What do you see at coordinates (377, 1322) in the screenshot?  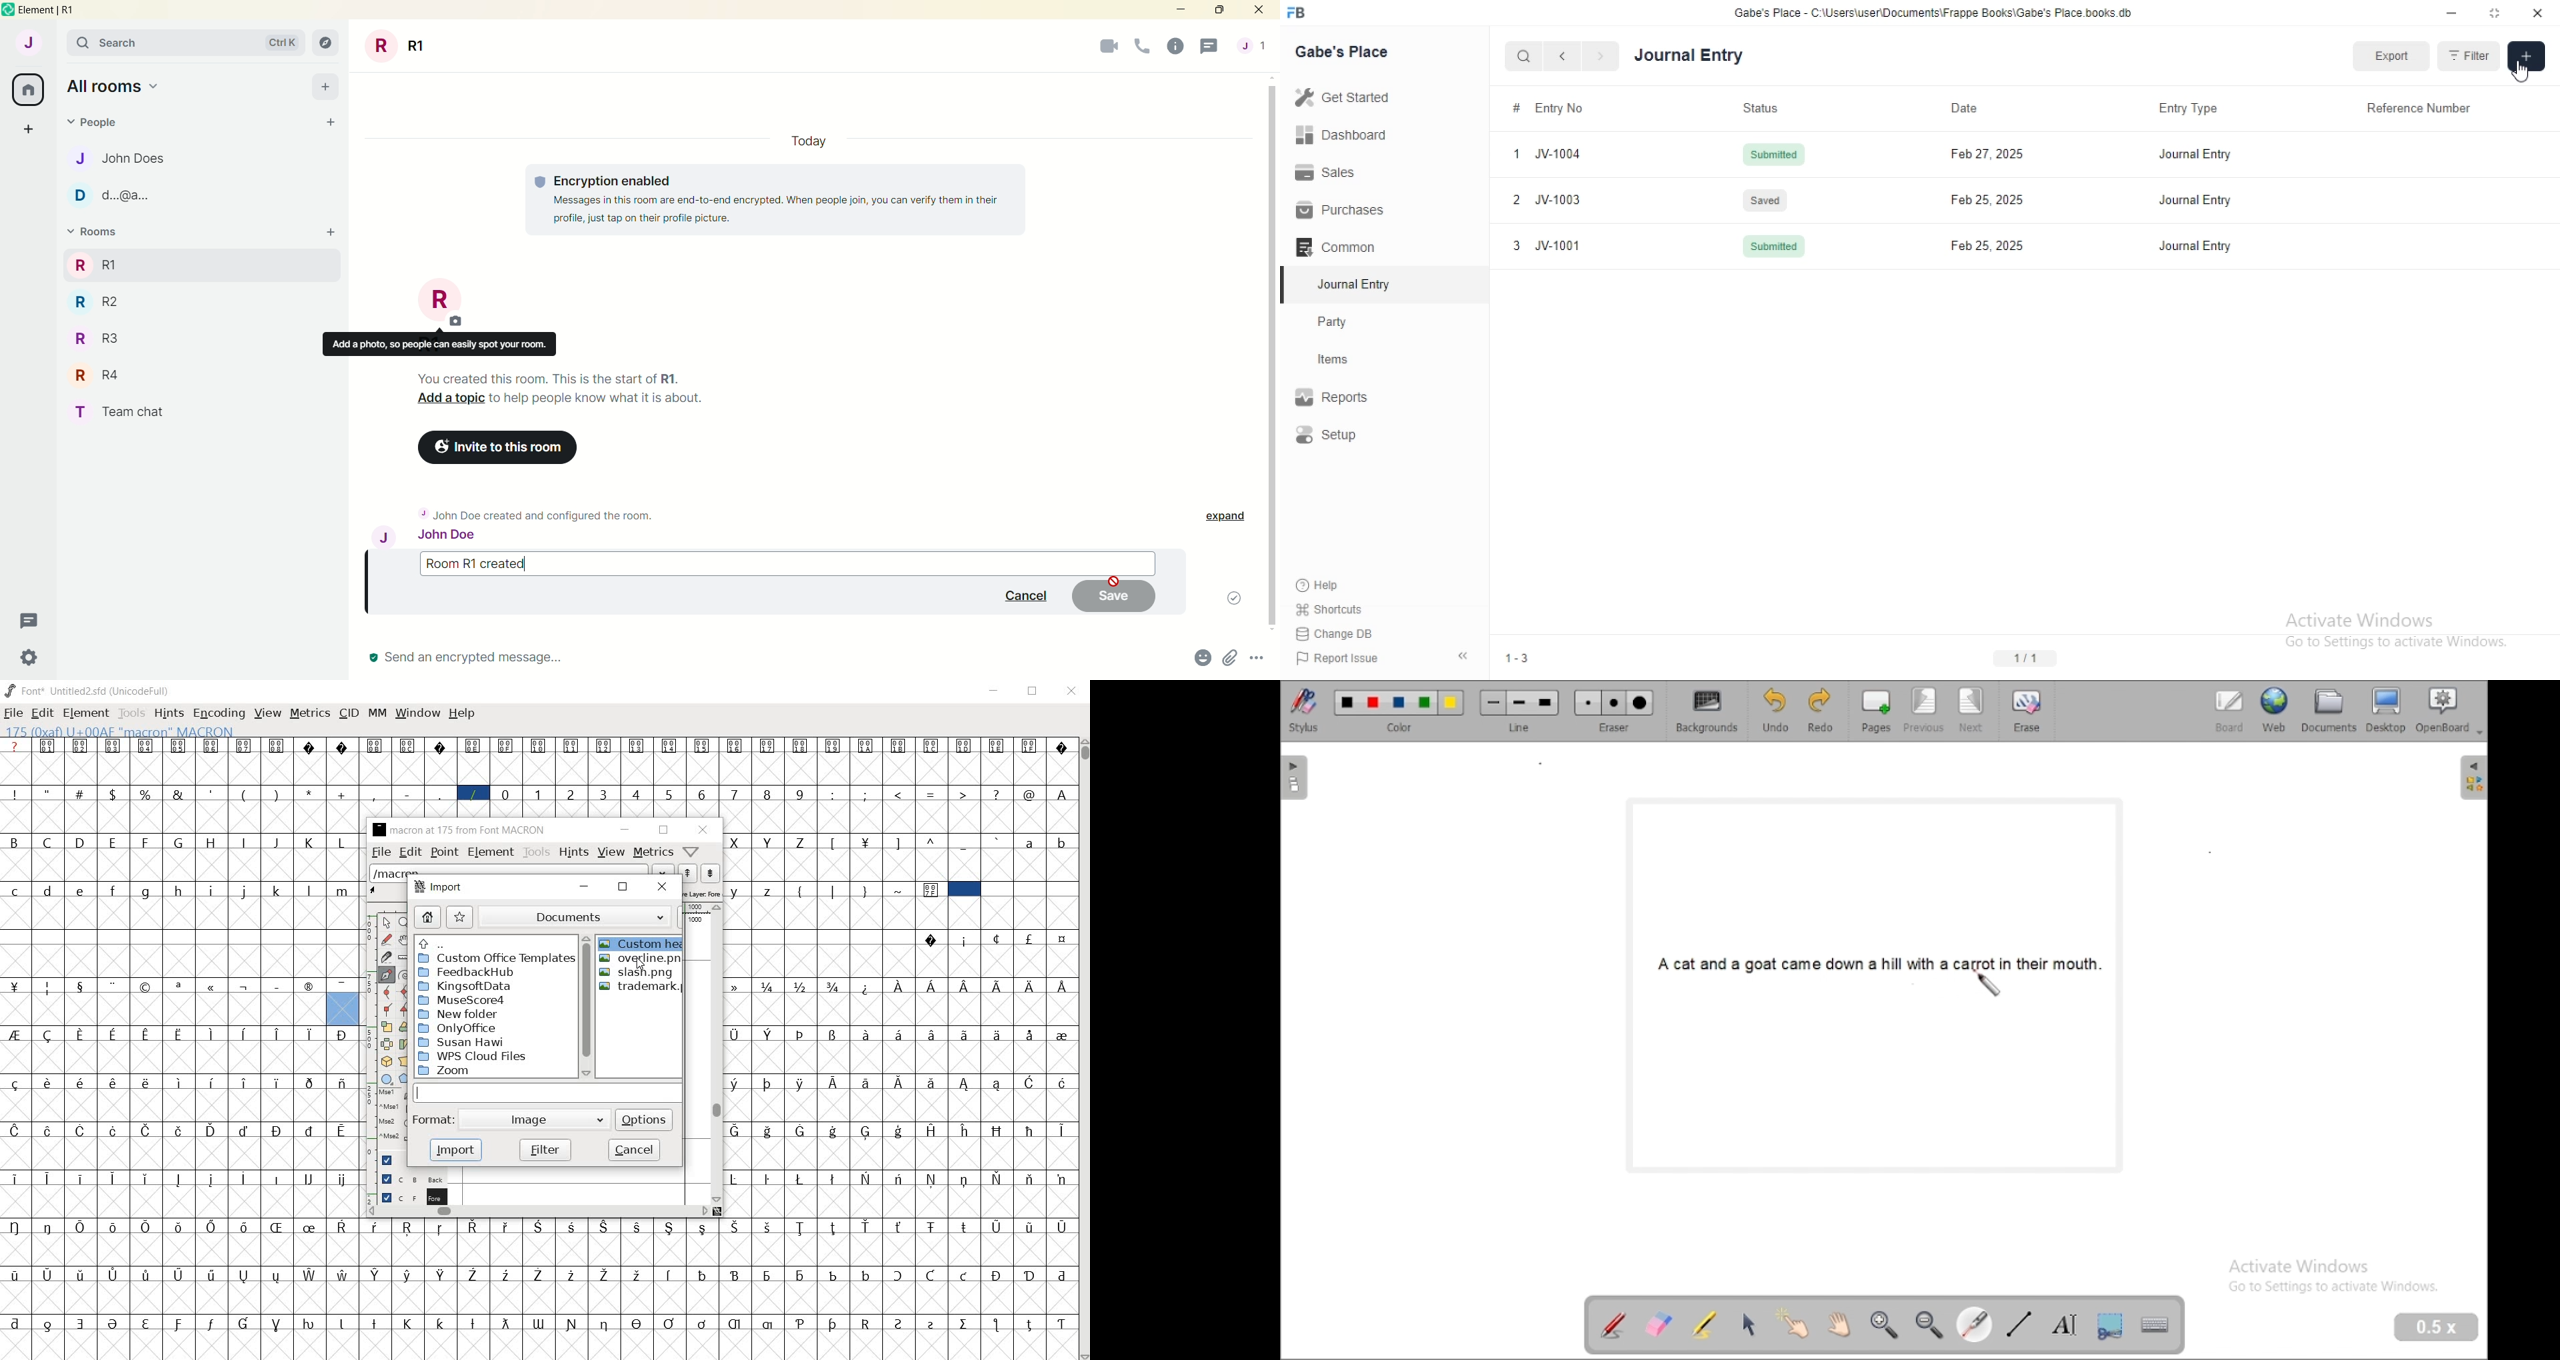 I see `Symbol` at bounding box center [377, 1322].